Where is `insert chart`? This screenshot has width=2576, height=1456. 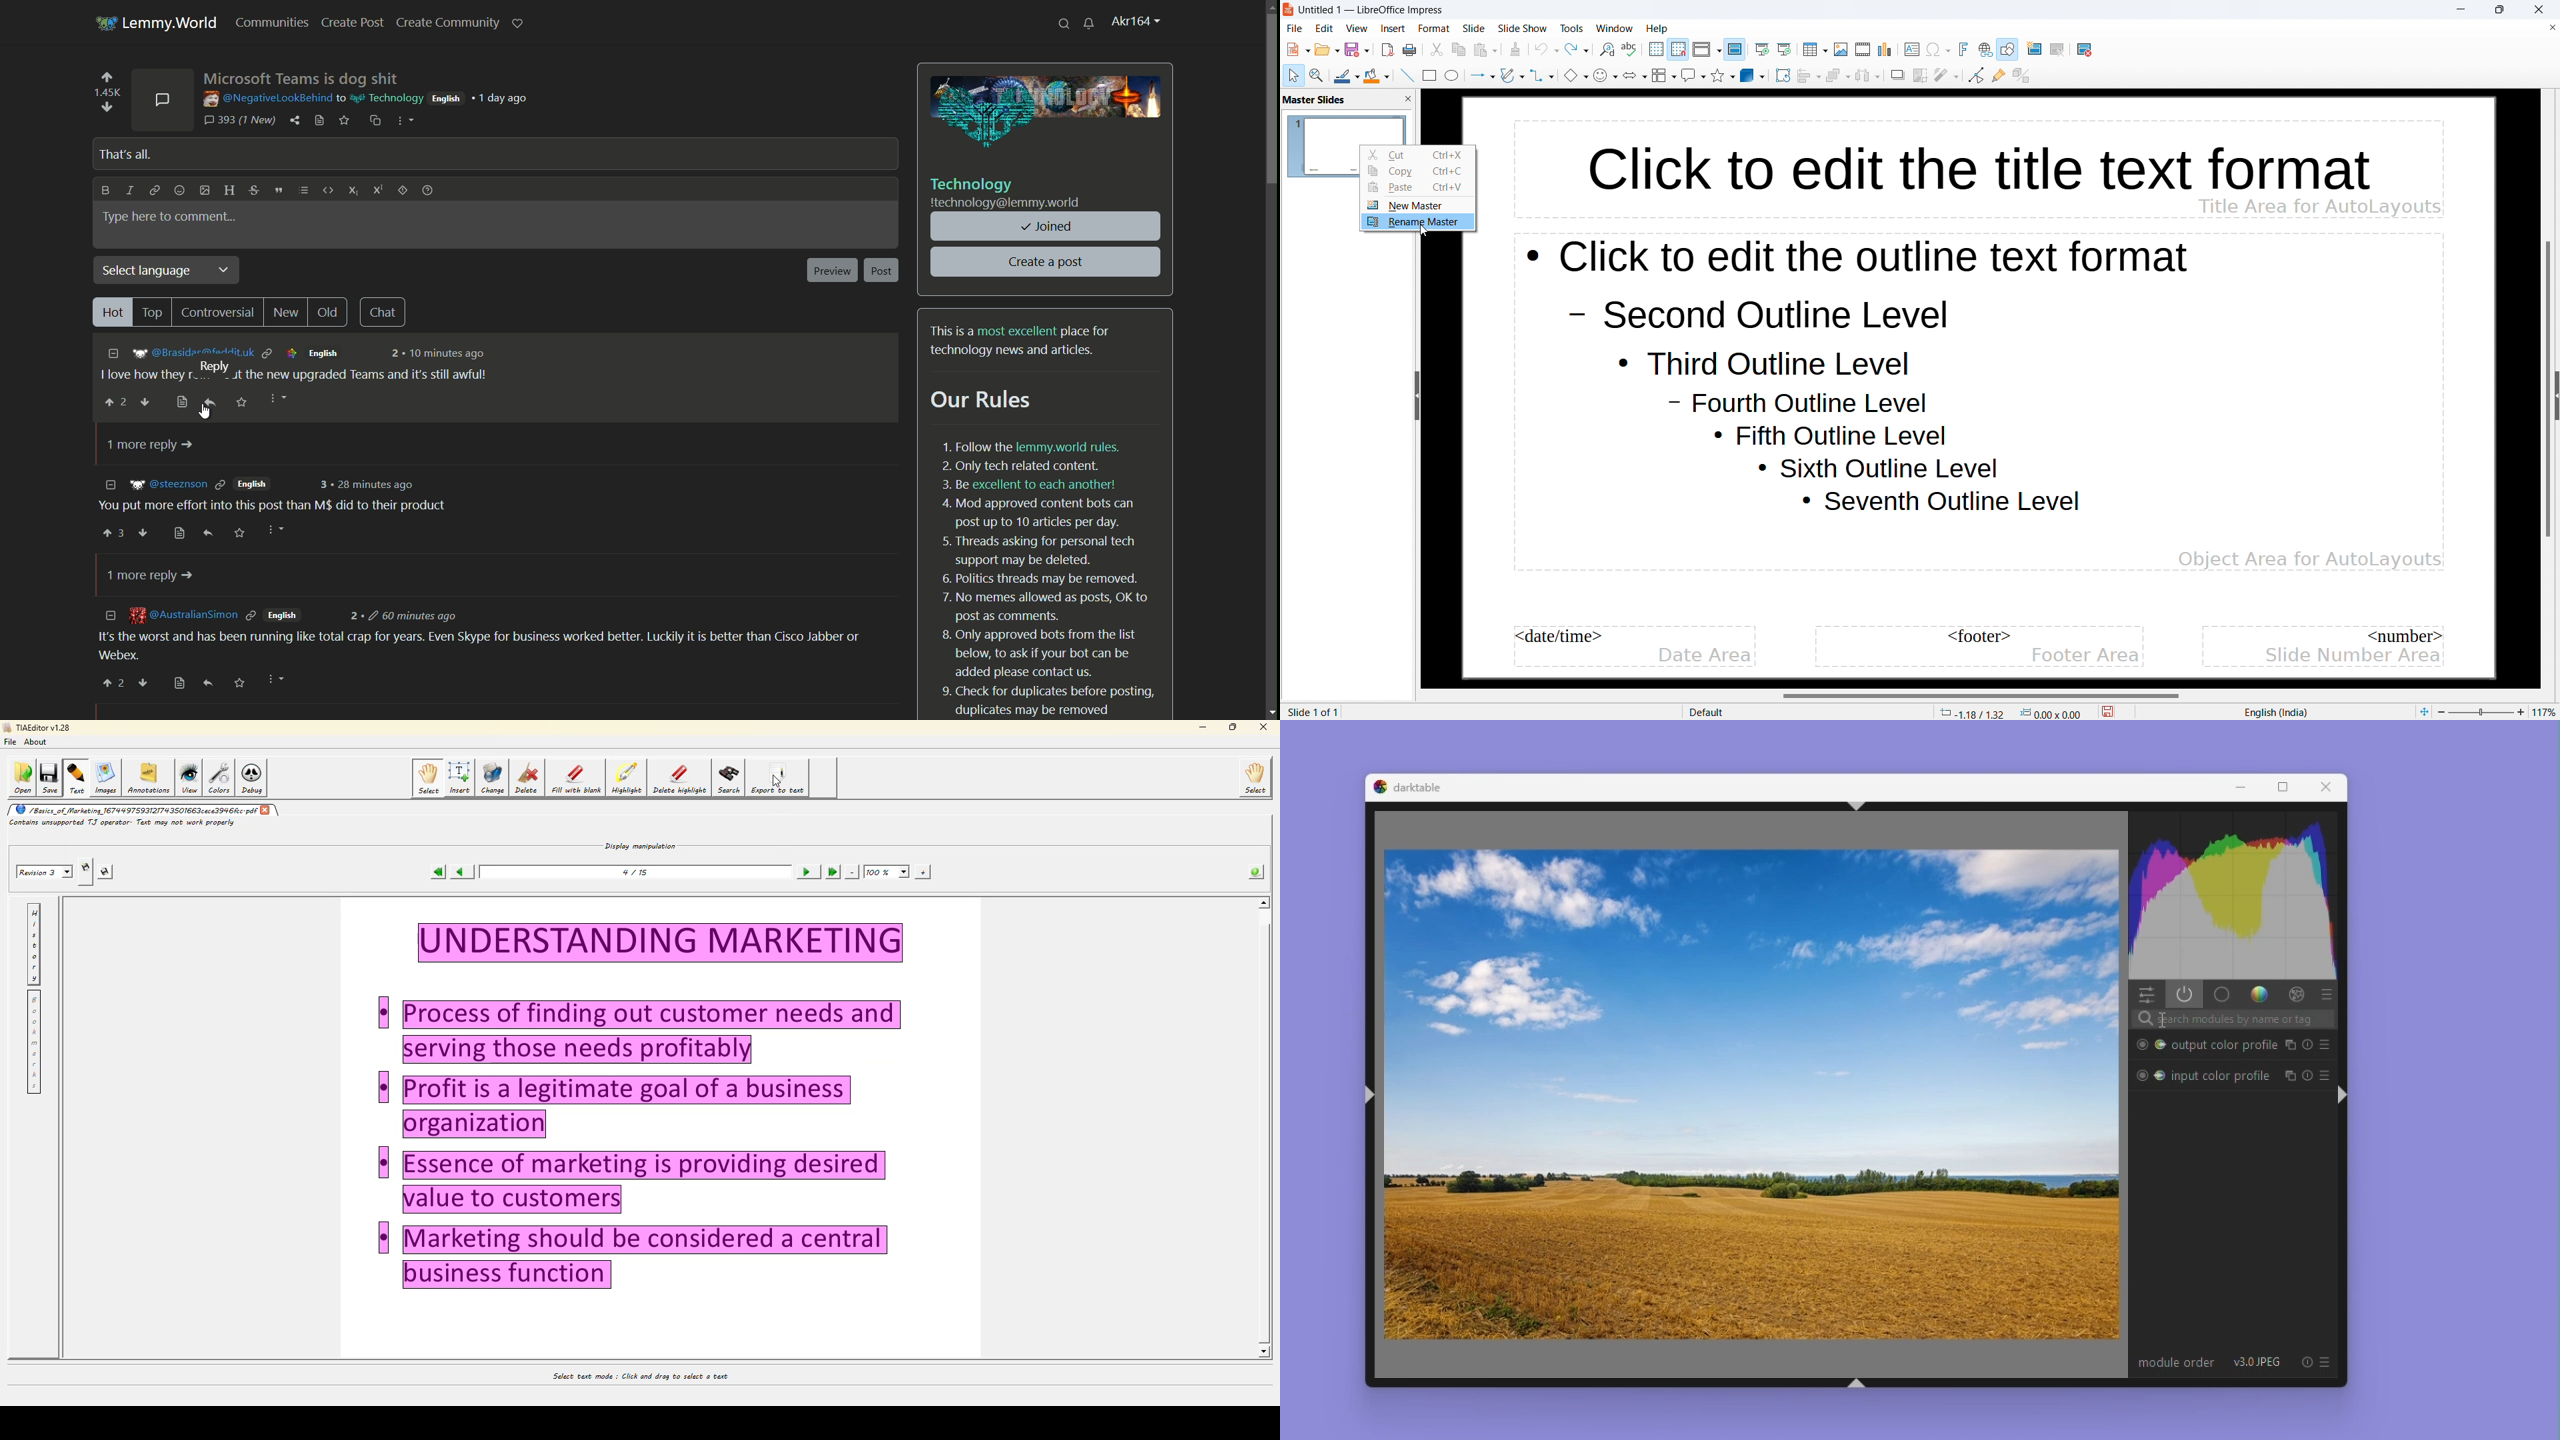
insert chart is located at coordinates (1885, 49).